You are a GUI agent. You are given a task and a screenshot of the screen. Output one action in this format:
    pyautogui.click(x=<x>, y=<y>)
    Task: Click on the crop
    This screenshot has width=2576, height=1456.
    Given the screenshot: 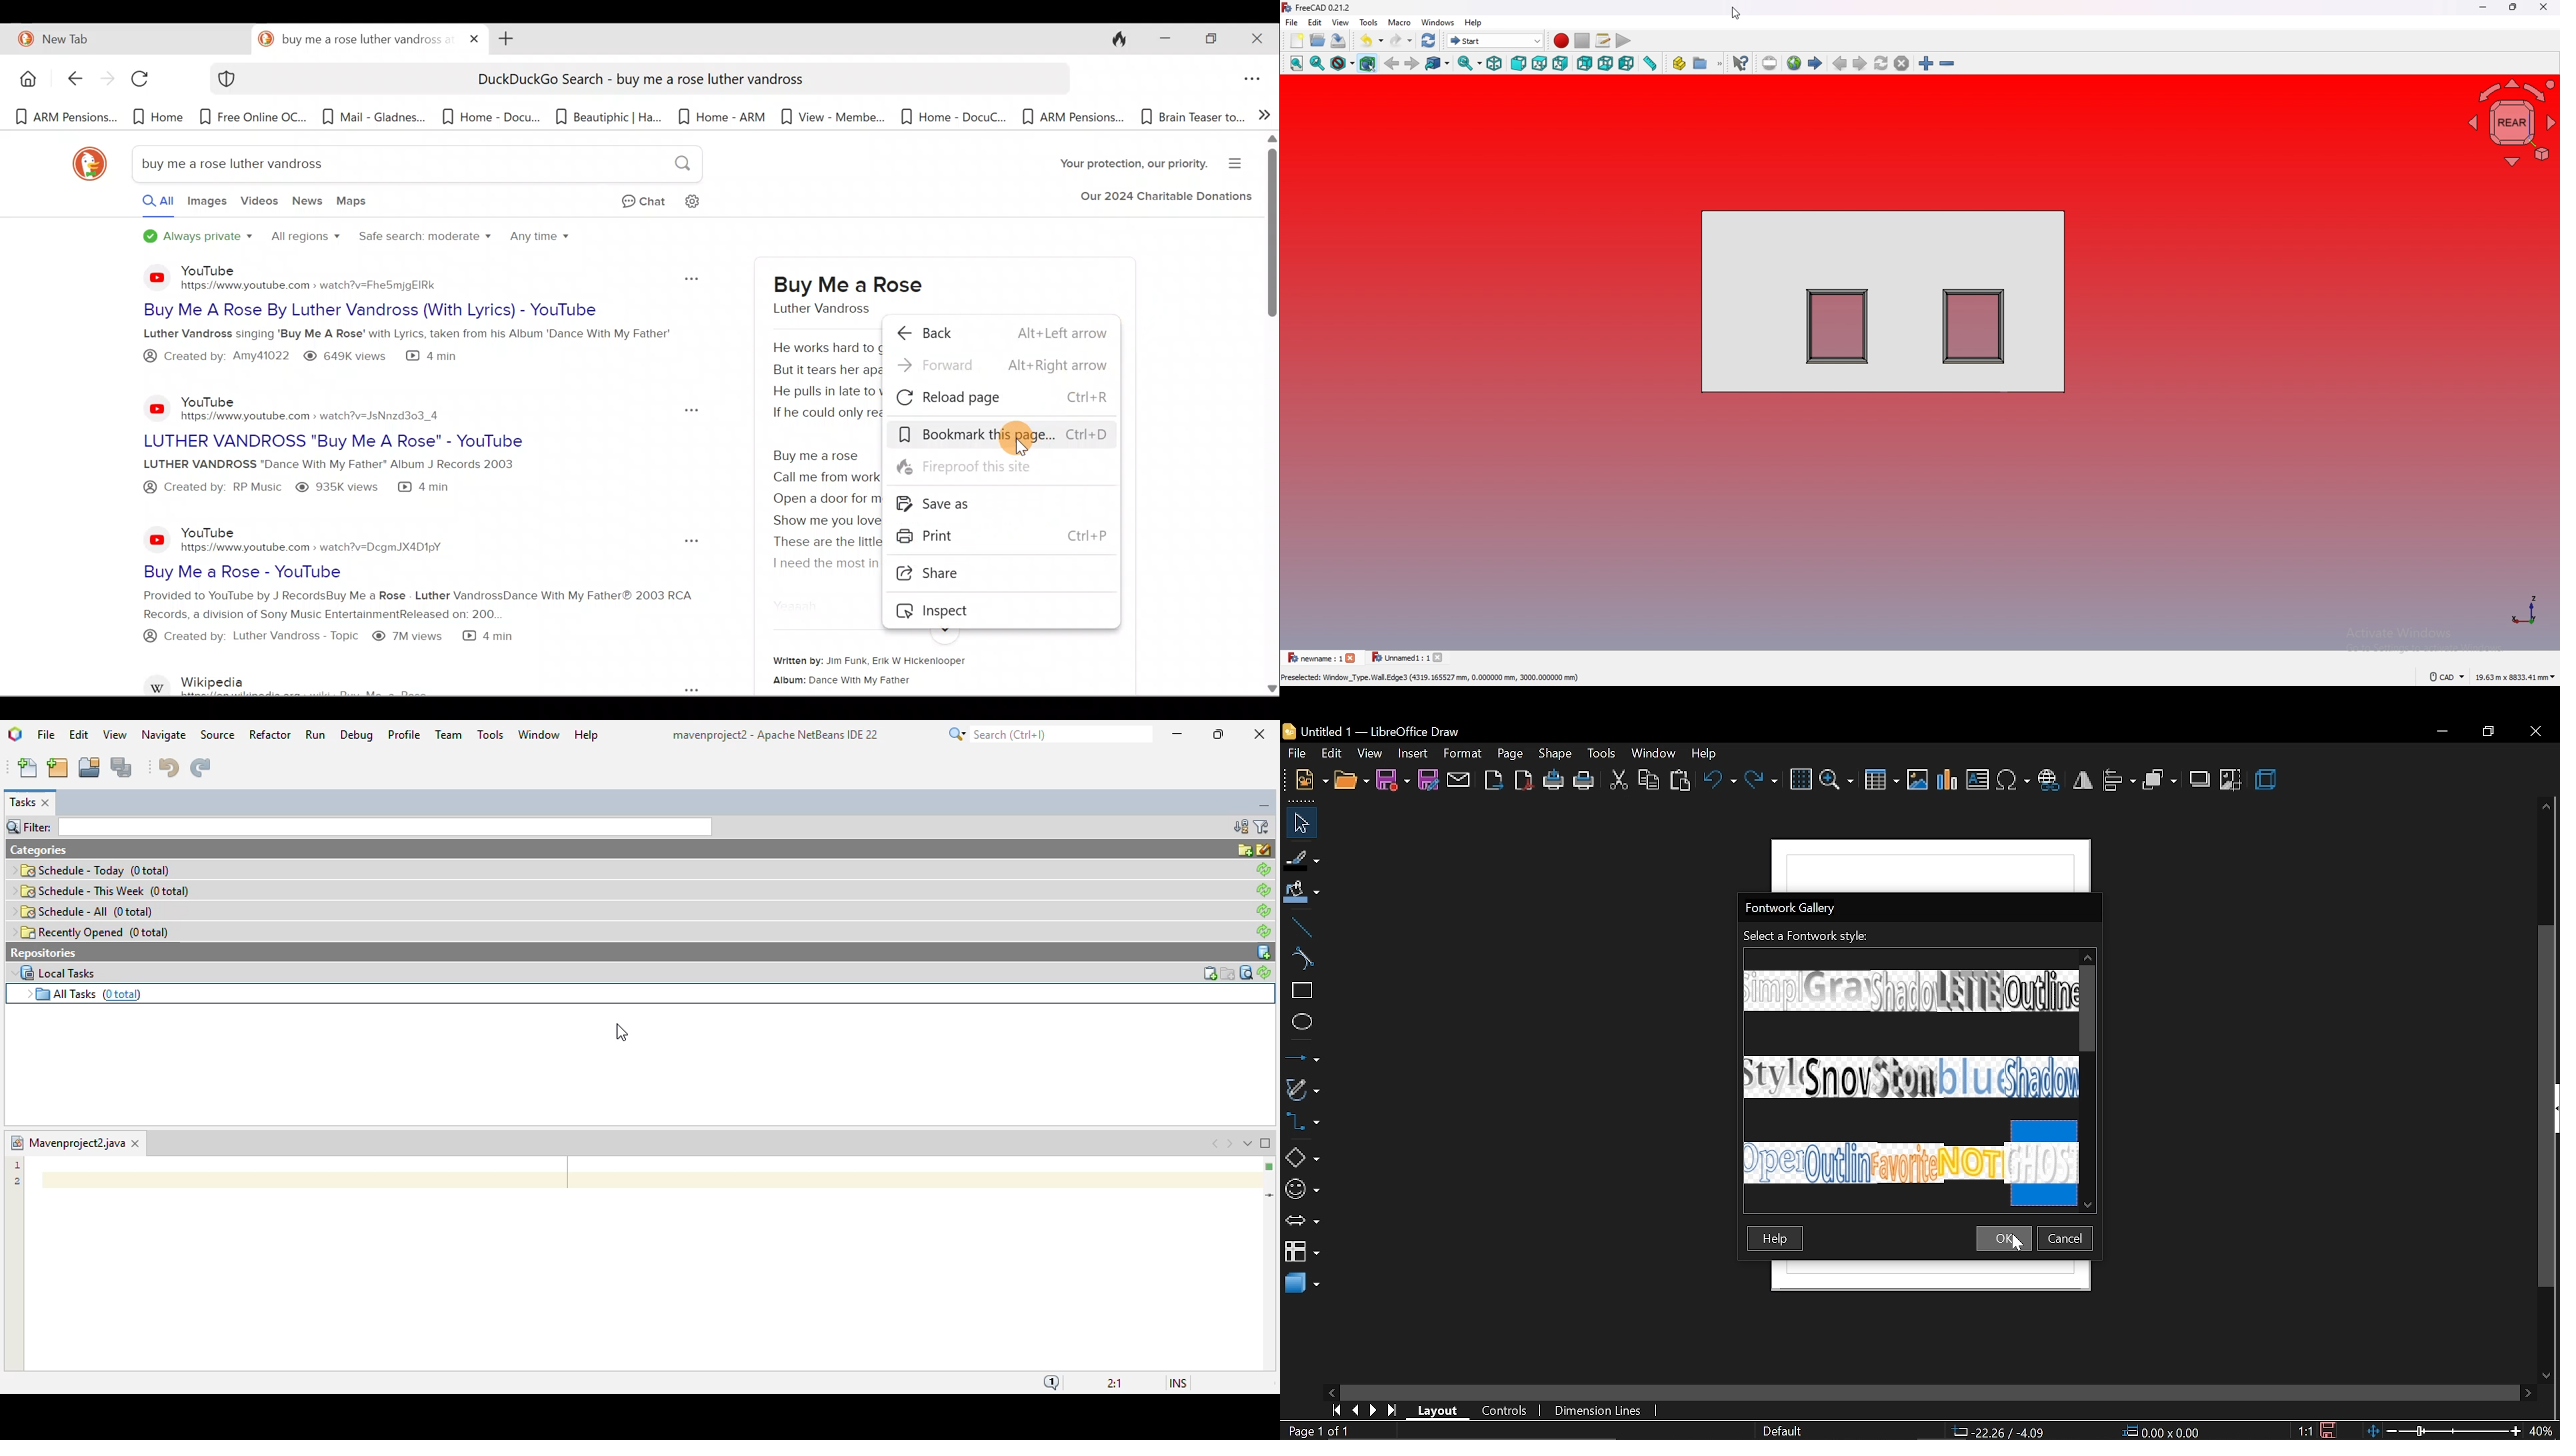 What is the action you would take?
    pyautogui.click(x=2230, y=781)
    